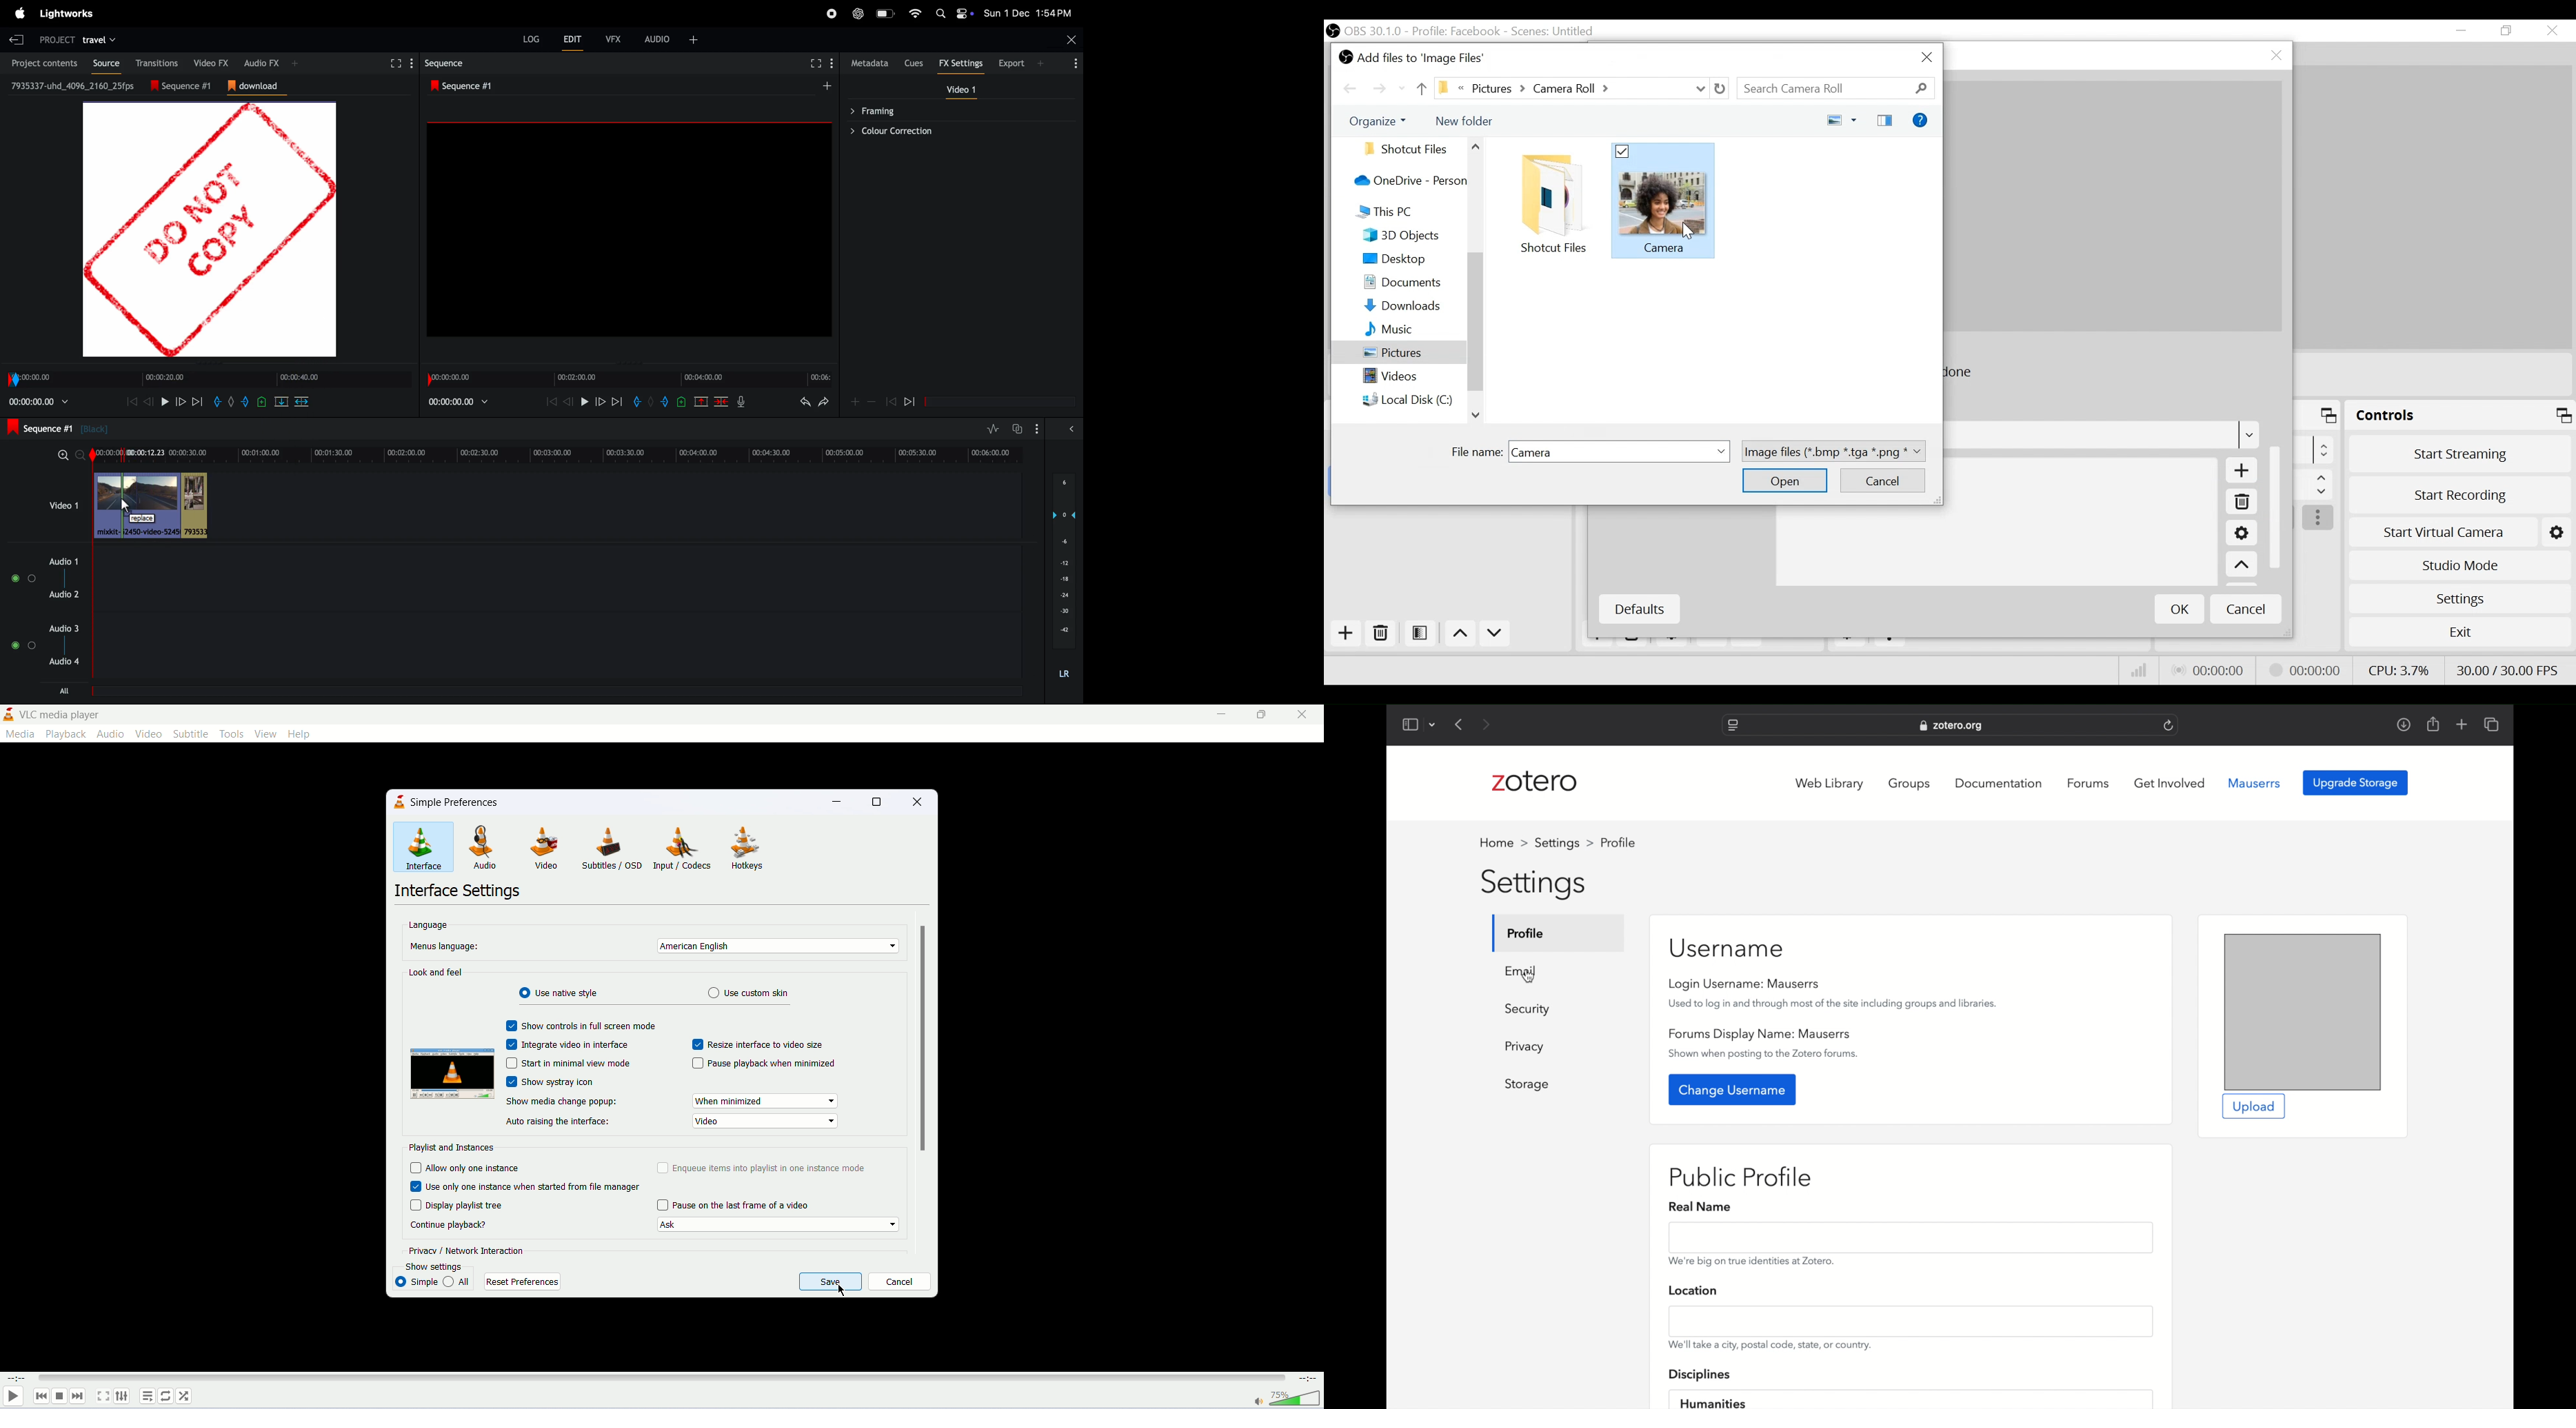 The height and width of the screenshot is (1428, 2576). I want to click on use custom skin, so click(752, 993).